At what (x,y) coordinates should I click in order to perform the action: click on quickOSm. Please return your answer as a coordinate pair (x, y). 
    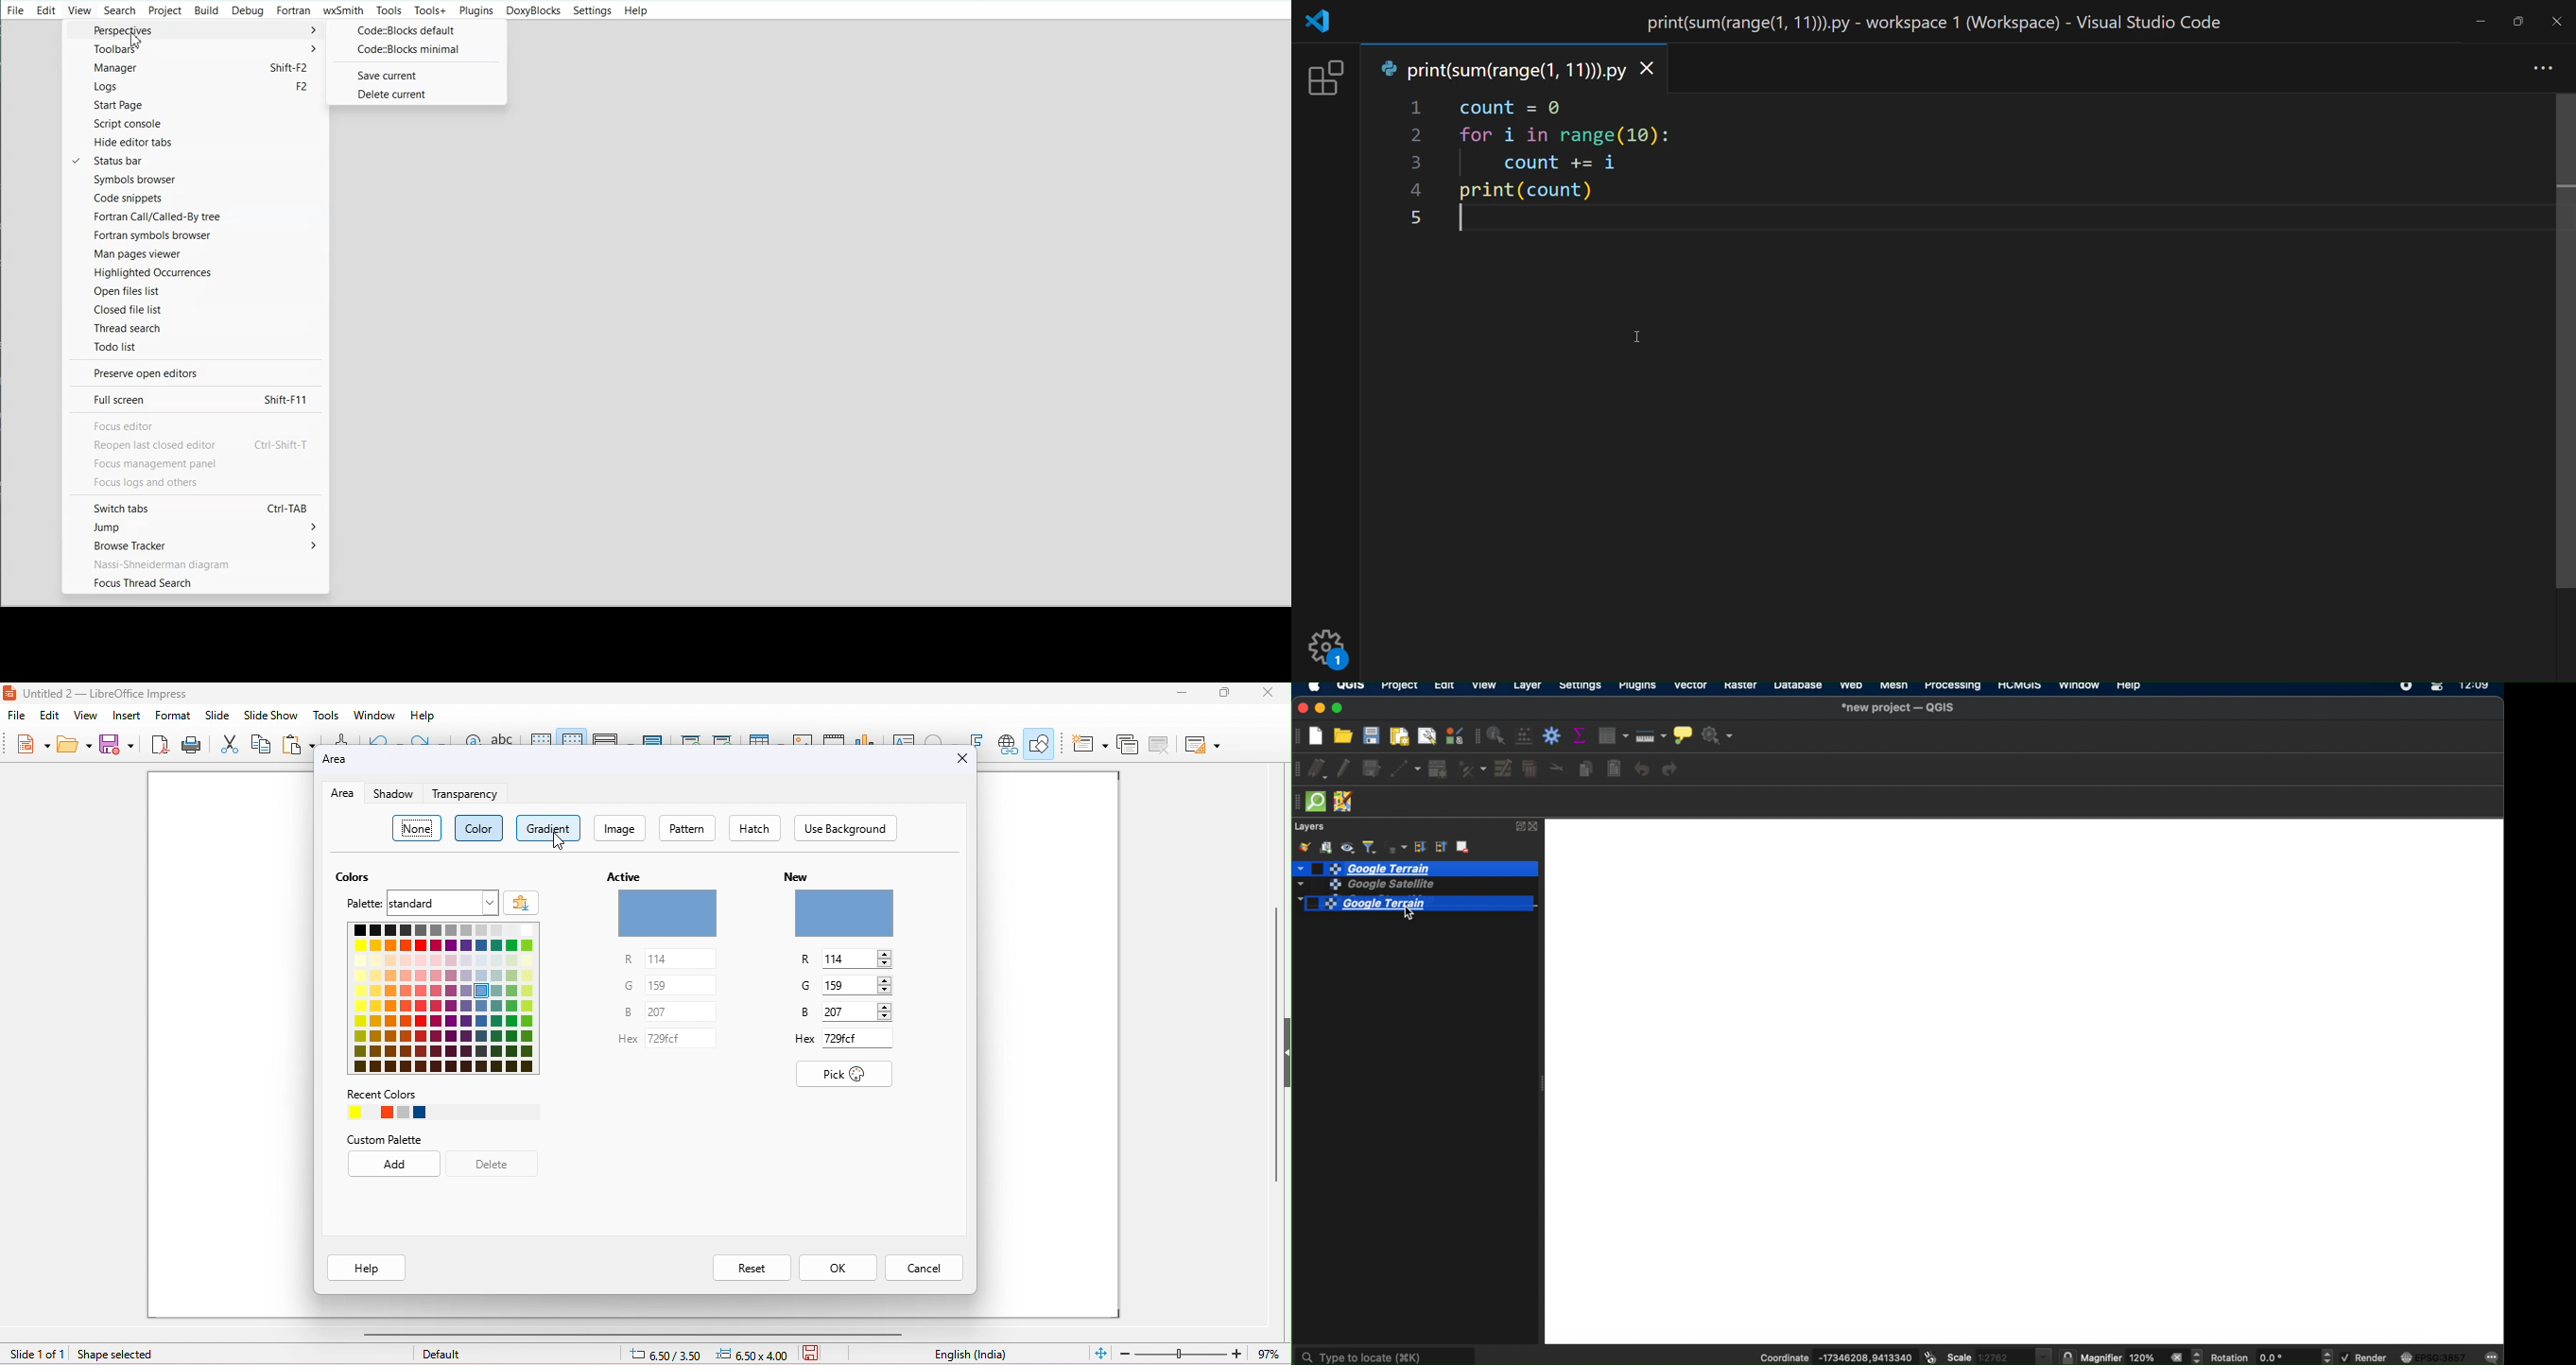
    Looking at the image, I should click on (1319, 801).